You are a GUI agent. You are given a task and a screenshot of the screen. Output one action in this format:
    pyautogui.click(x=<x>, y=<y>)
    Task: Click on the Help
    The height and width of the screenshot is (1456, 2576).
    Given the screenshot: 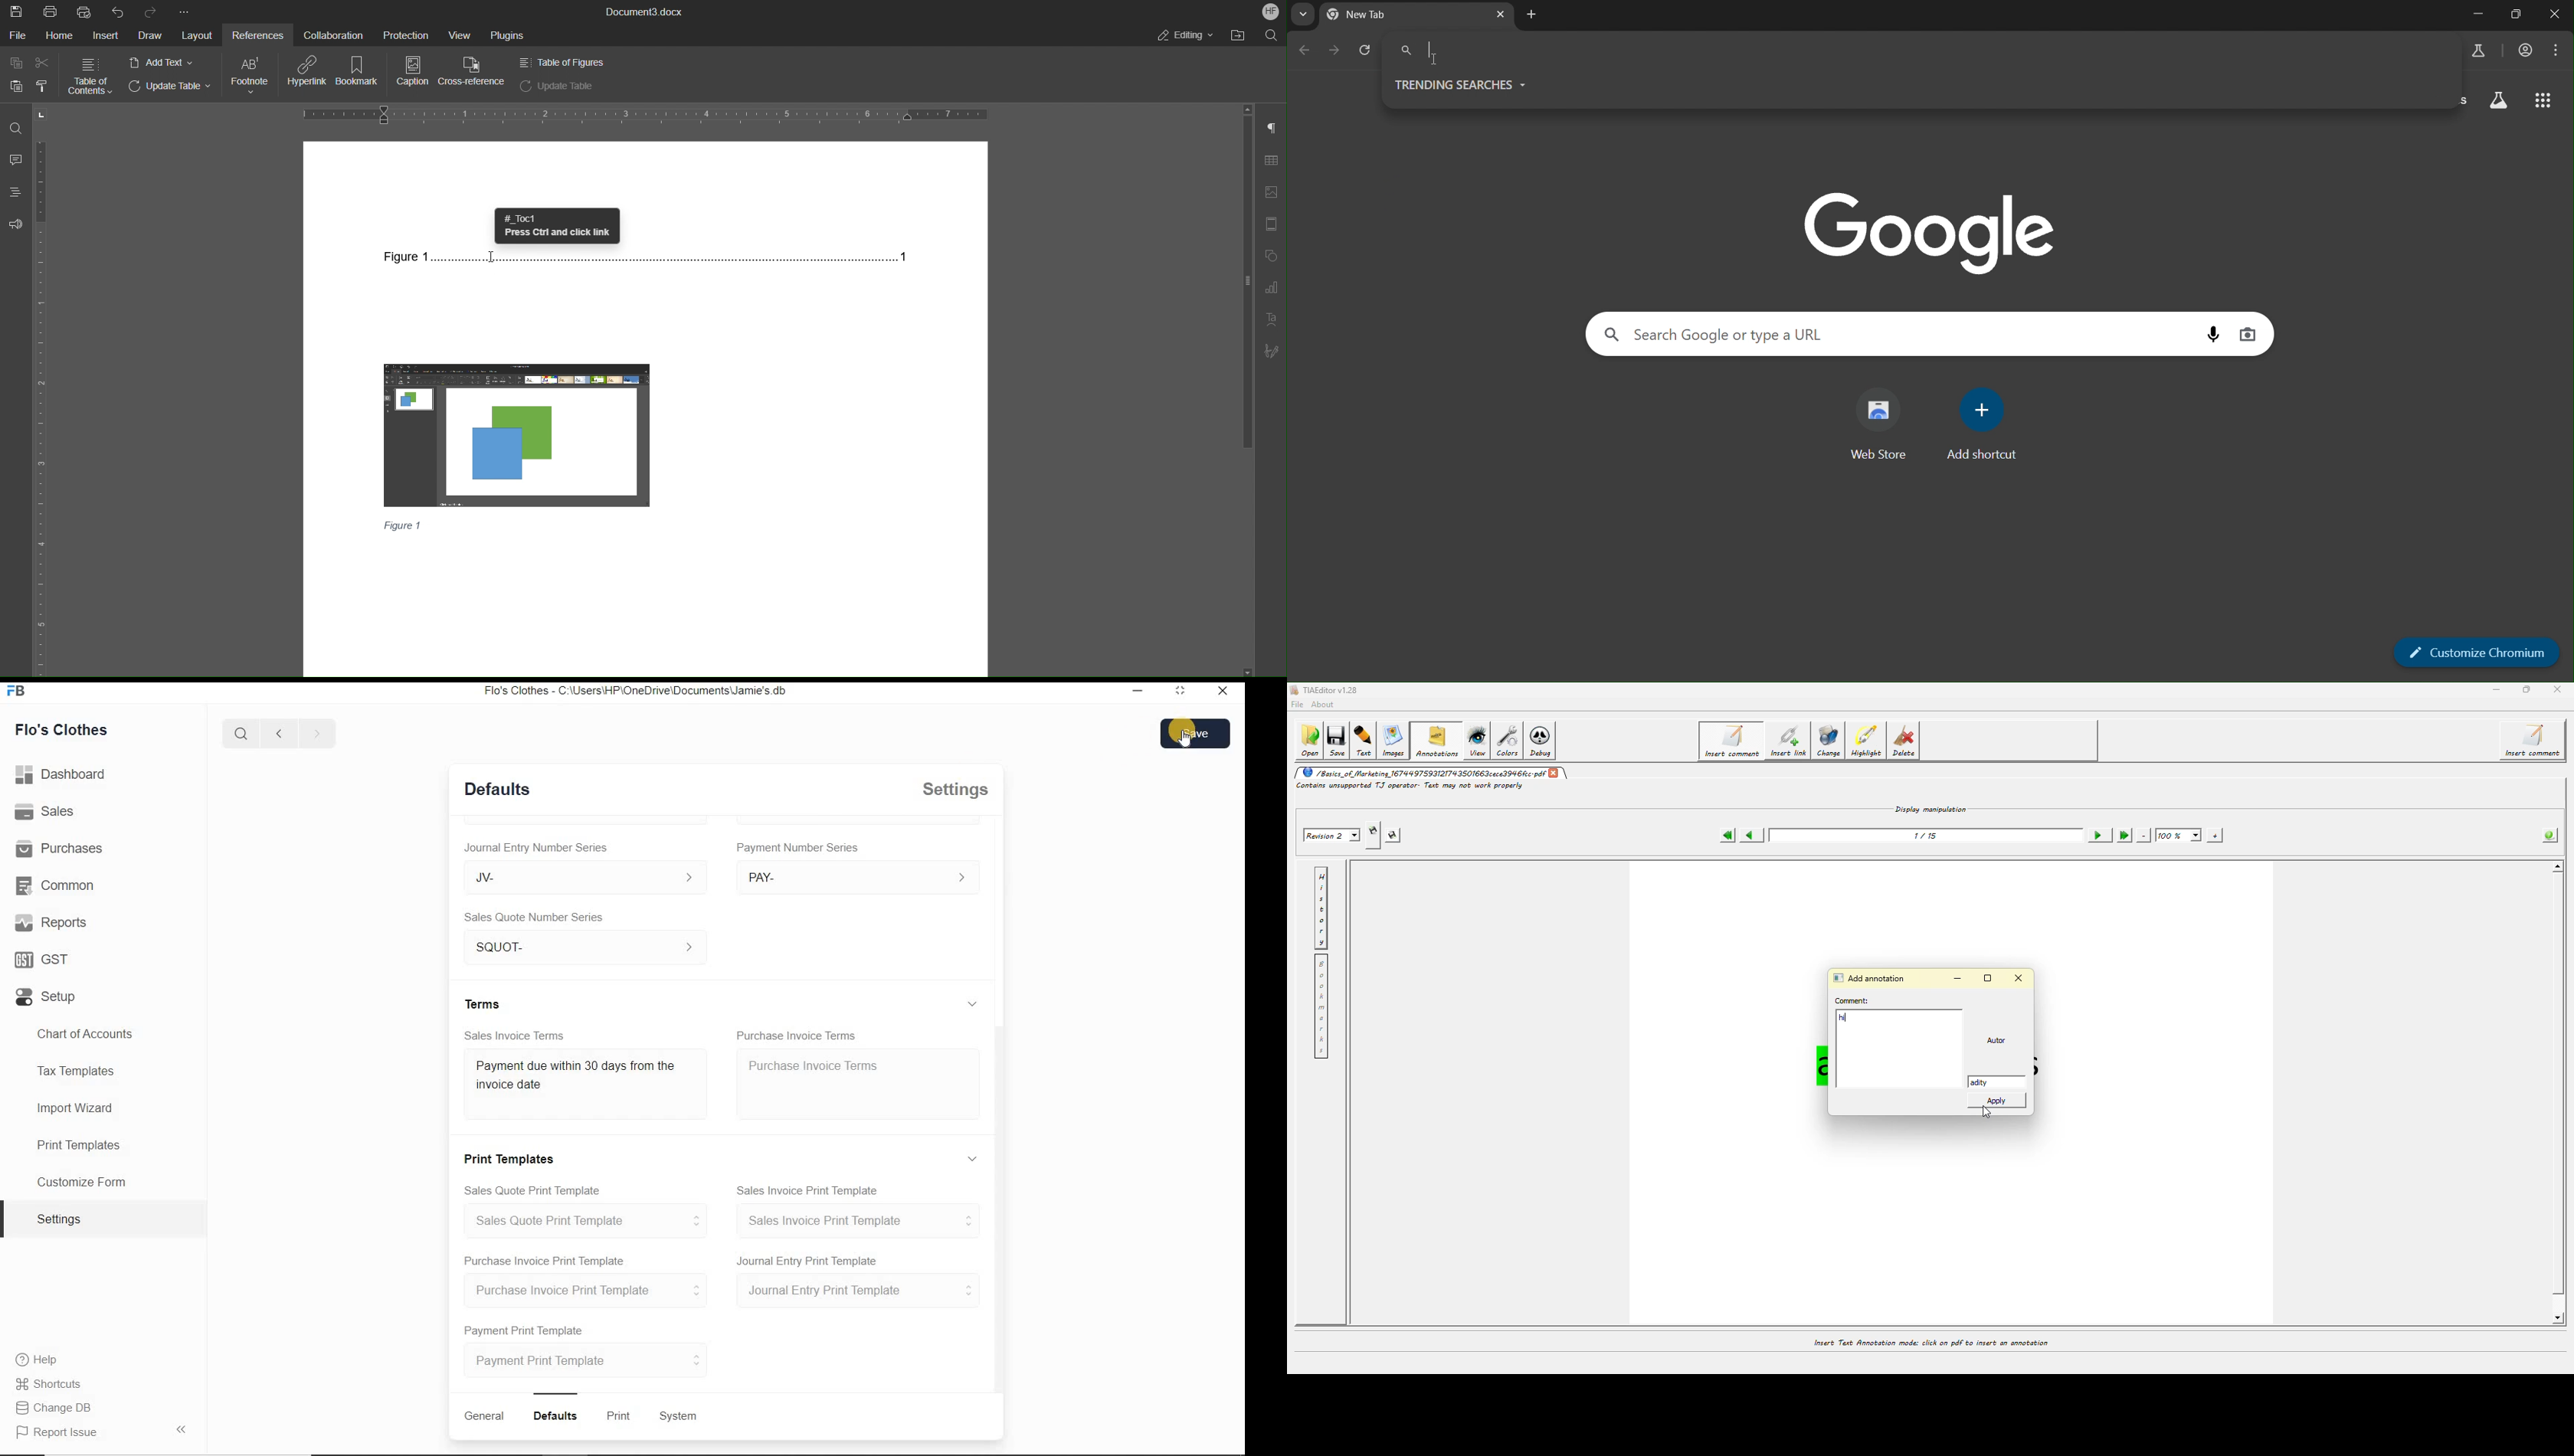 What is the action you would take?
    pyautogui.click(x=36, y=1359)
    